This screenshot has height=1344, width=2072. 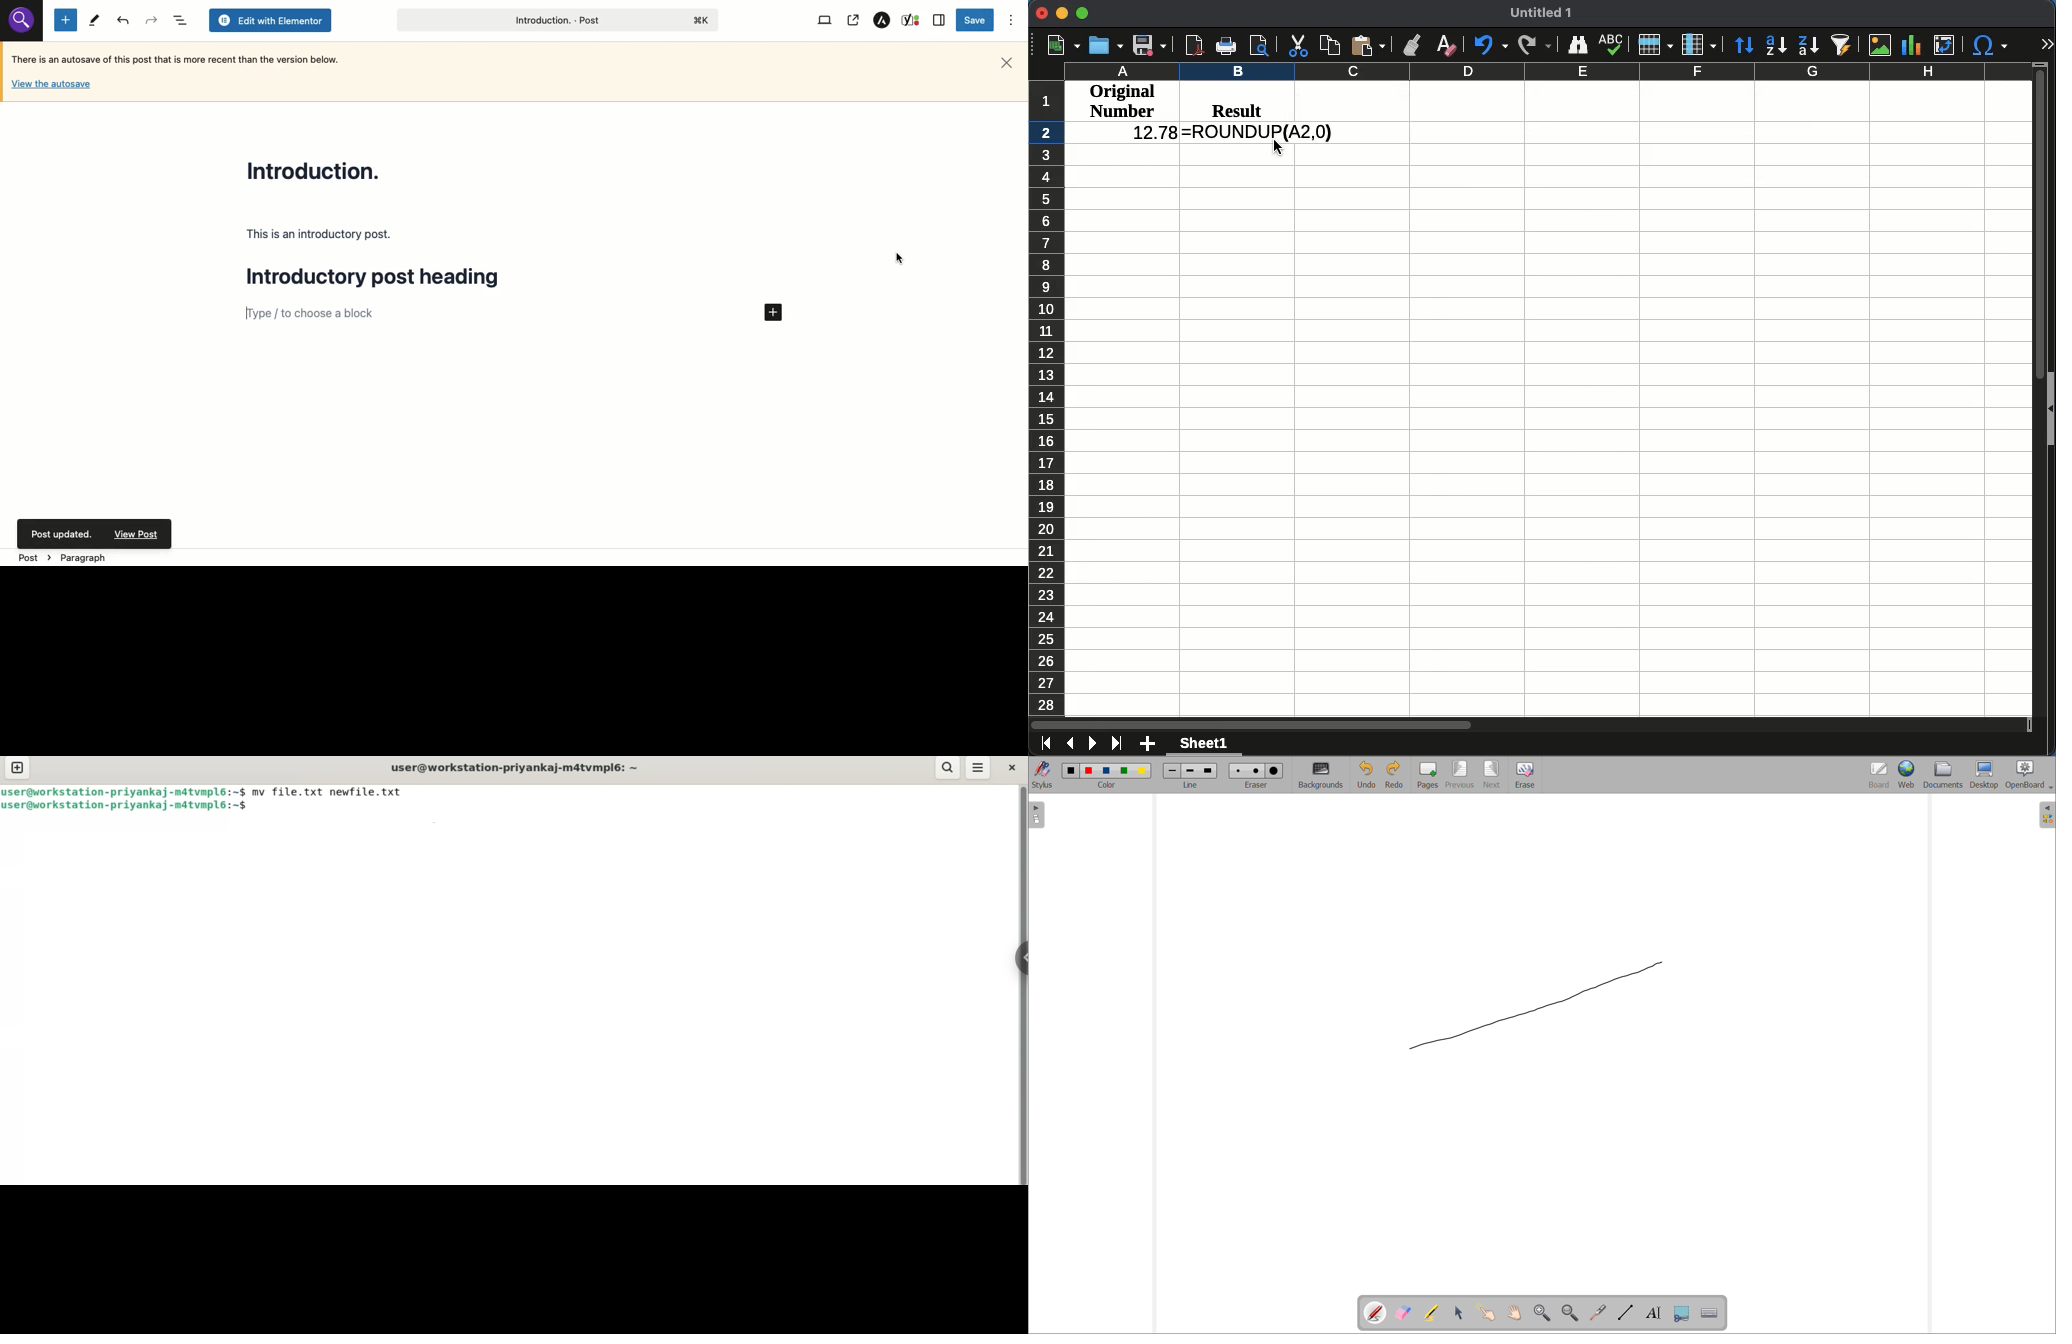 I want to click on Post updated, so click(x=96, y=535).